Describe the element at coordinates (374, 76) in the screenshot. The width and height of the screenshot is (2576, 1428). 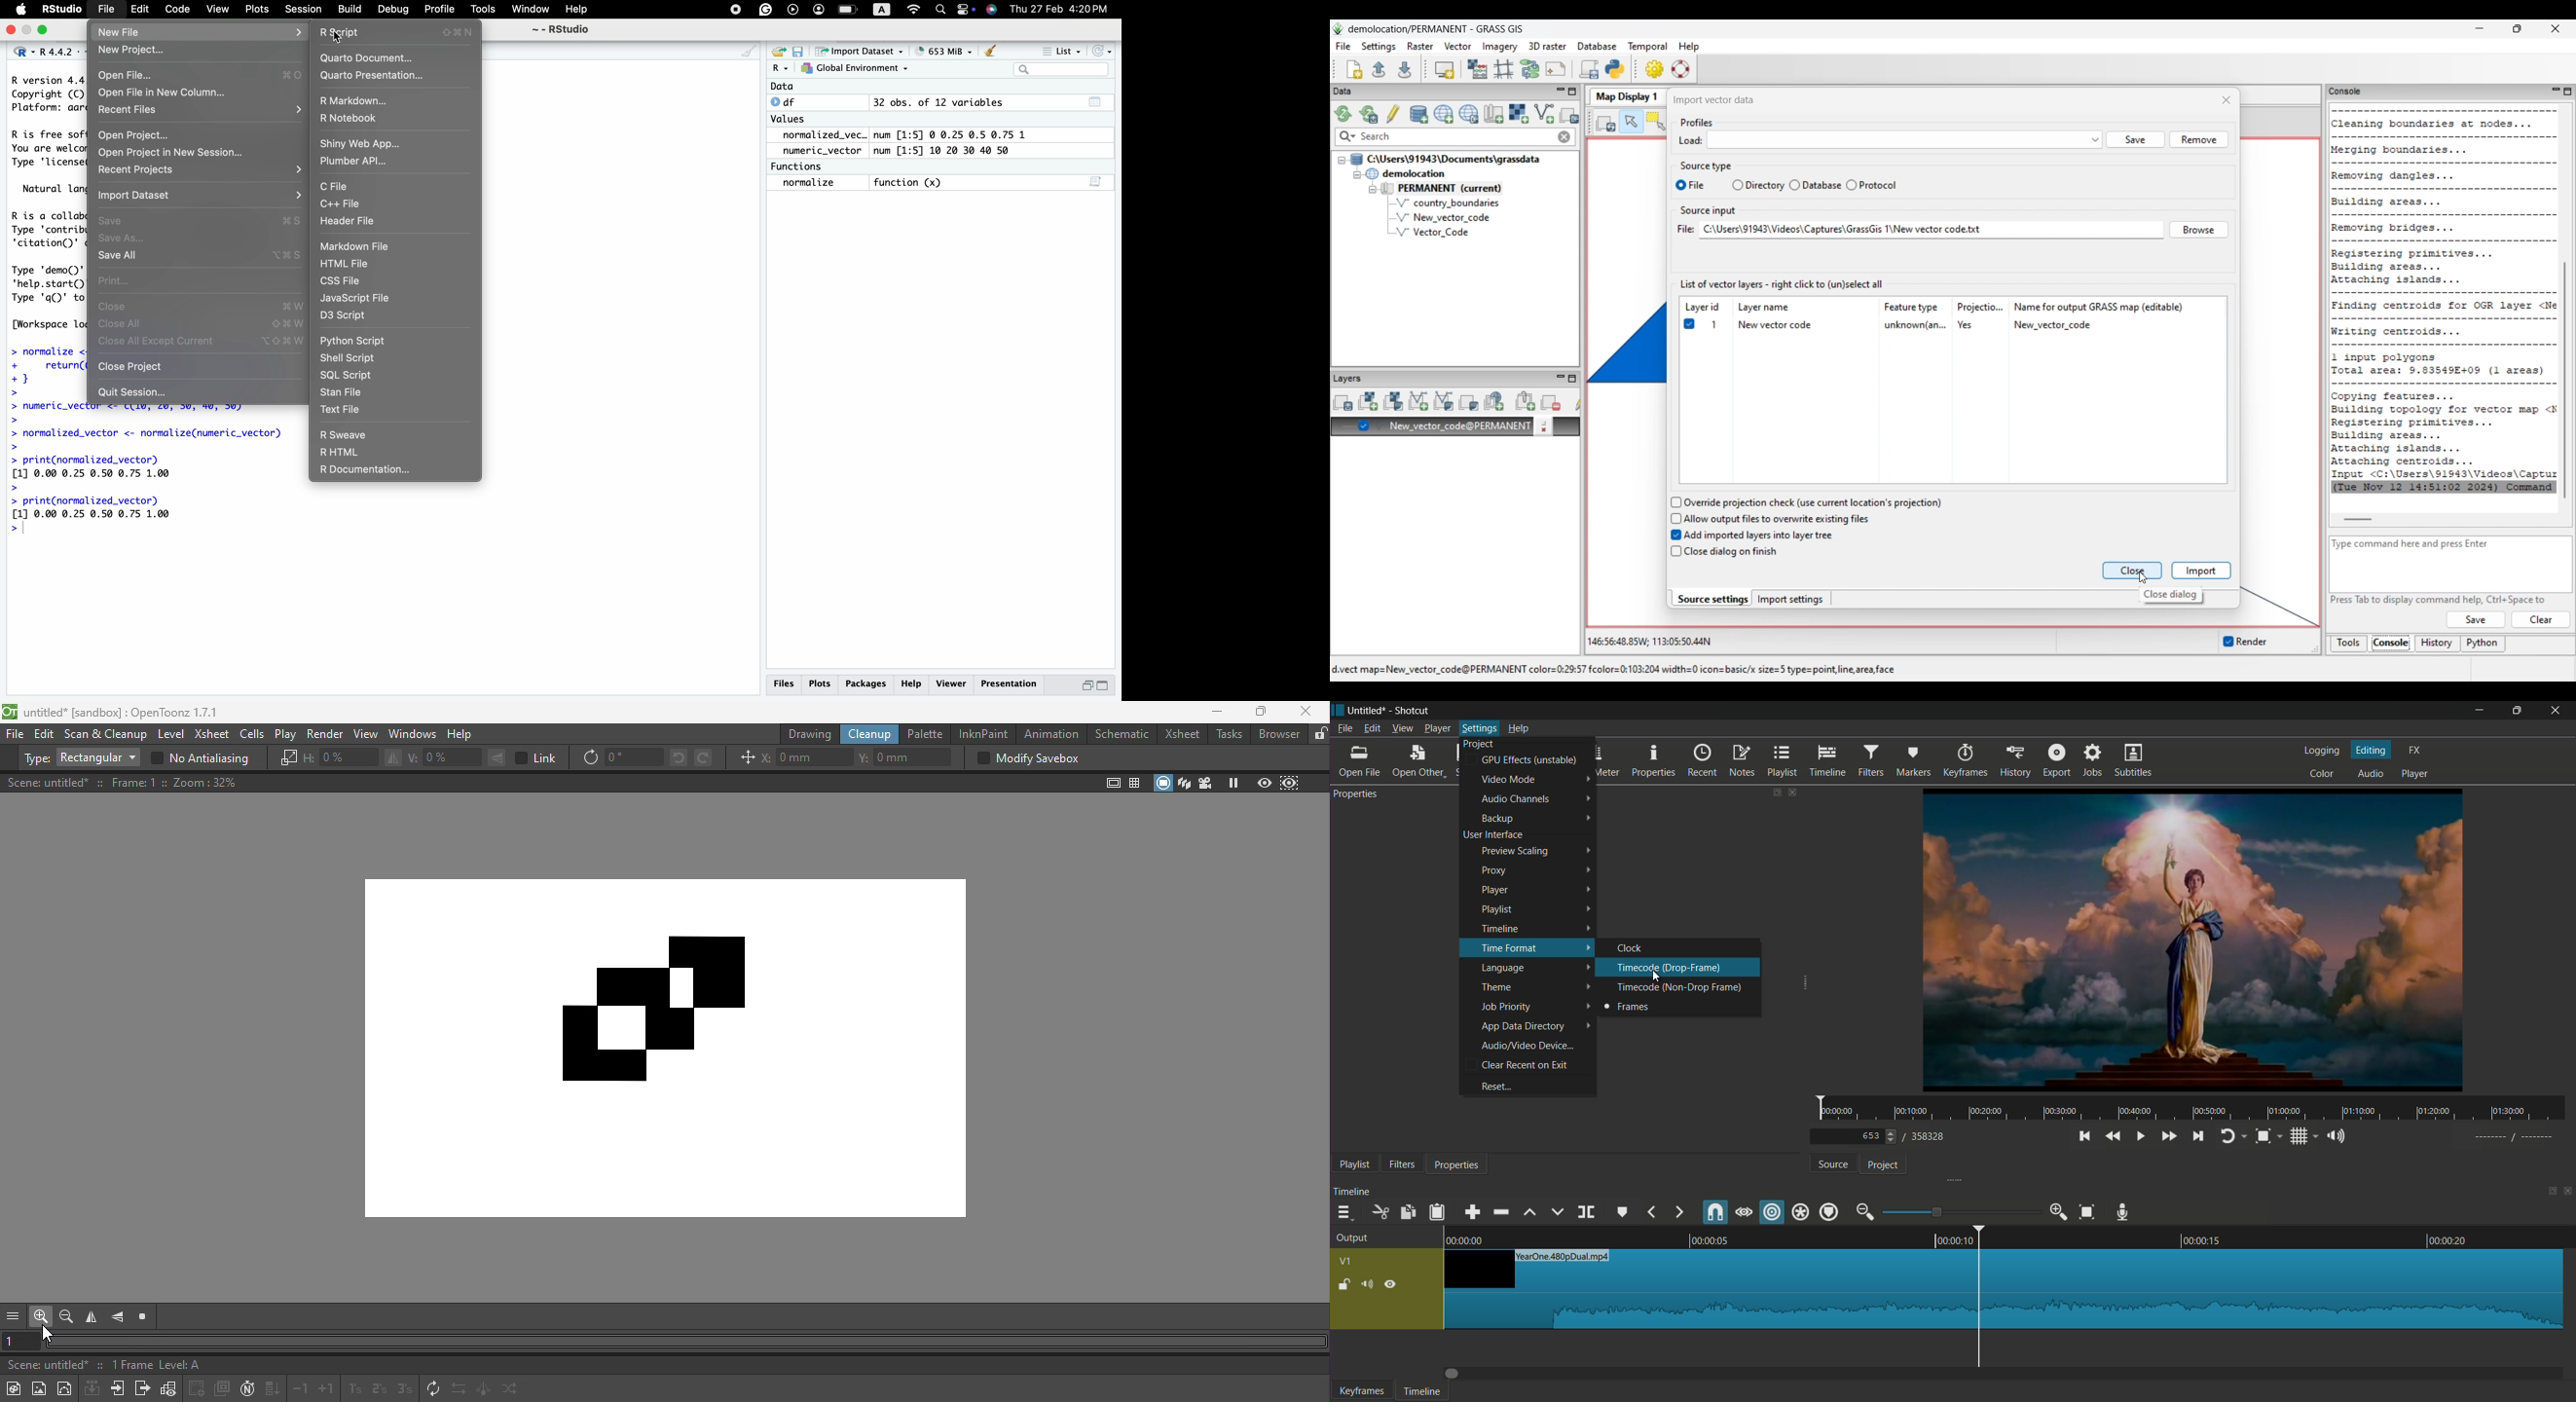
I see `Quarto Presentation` at that location.